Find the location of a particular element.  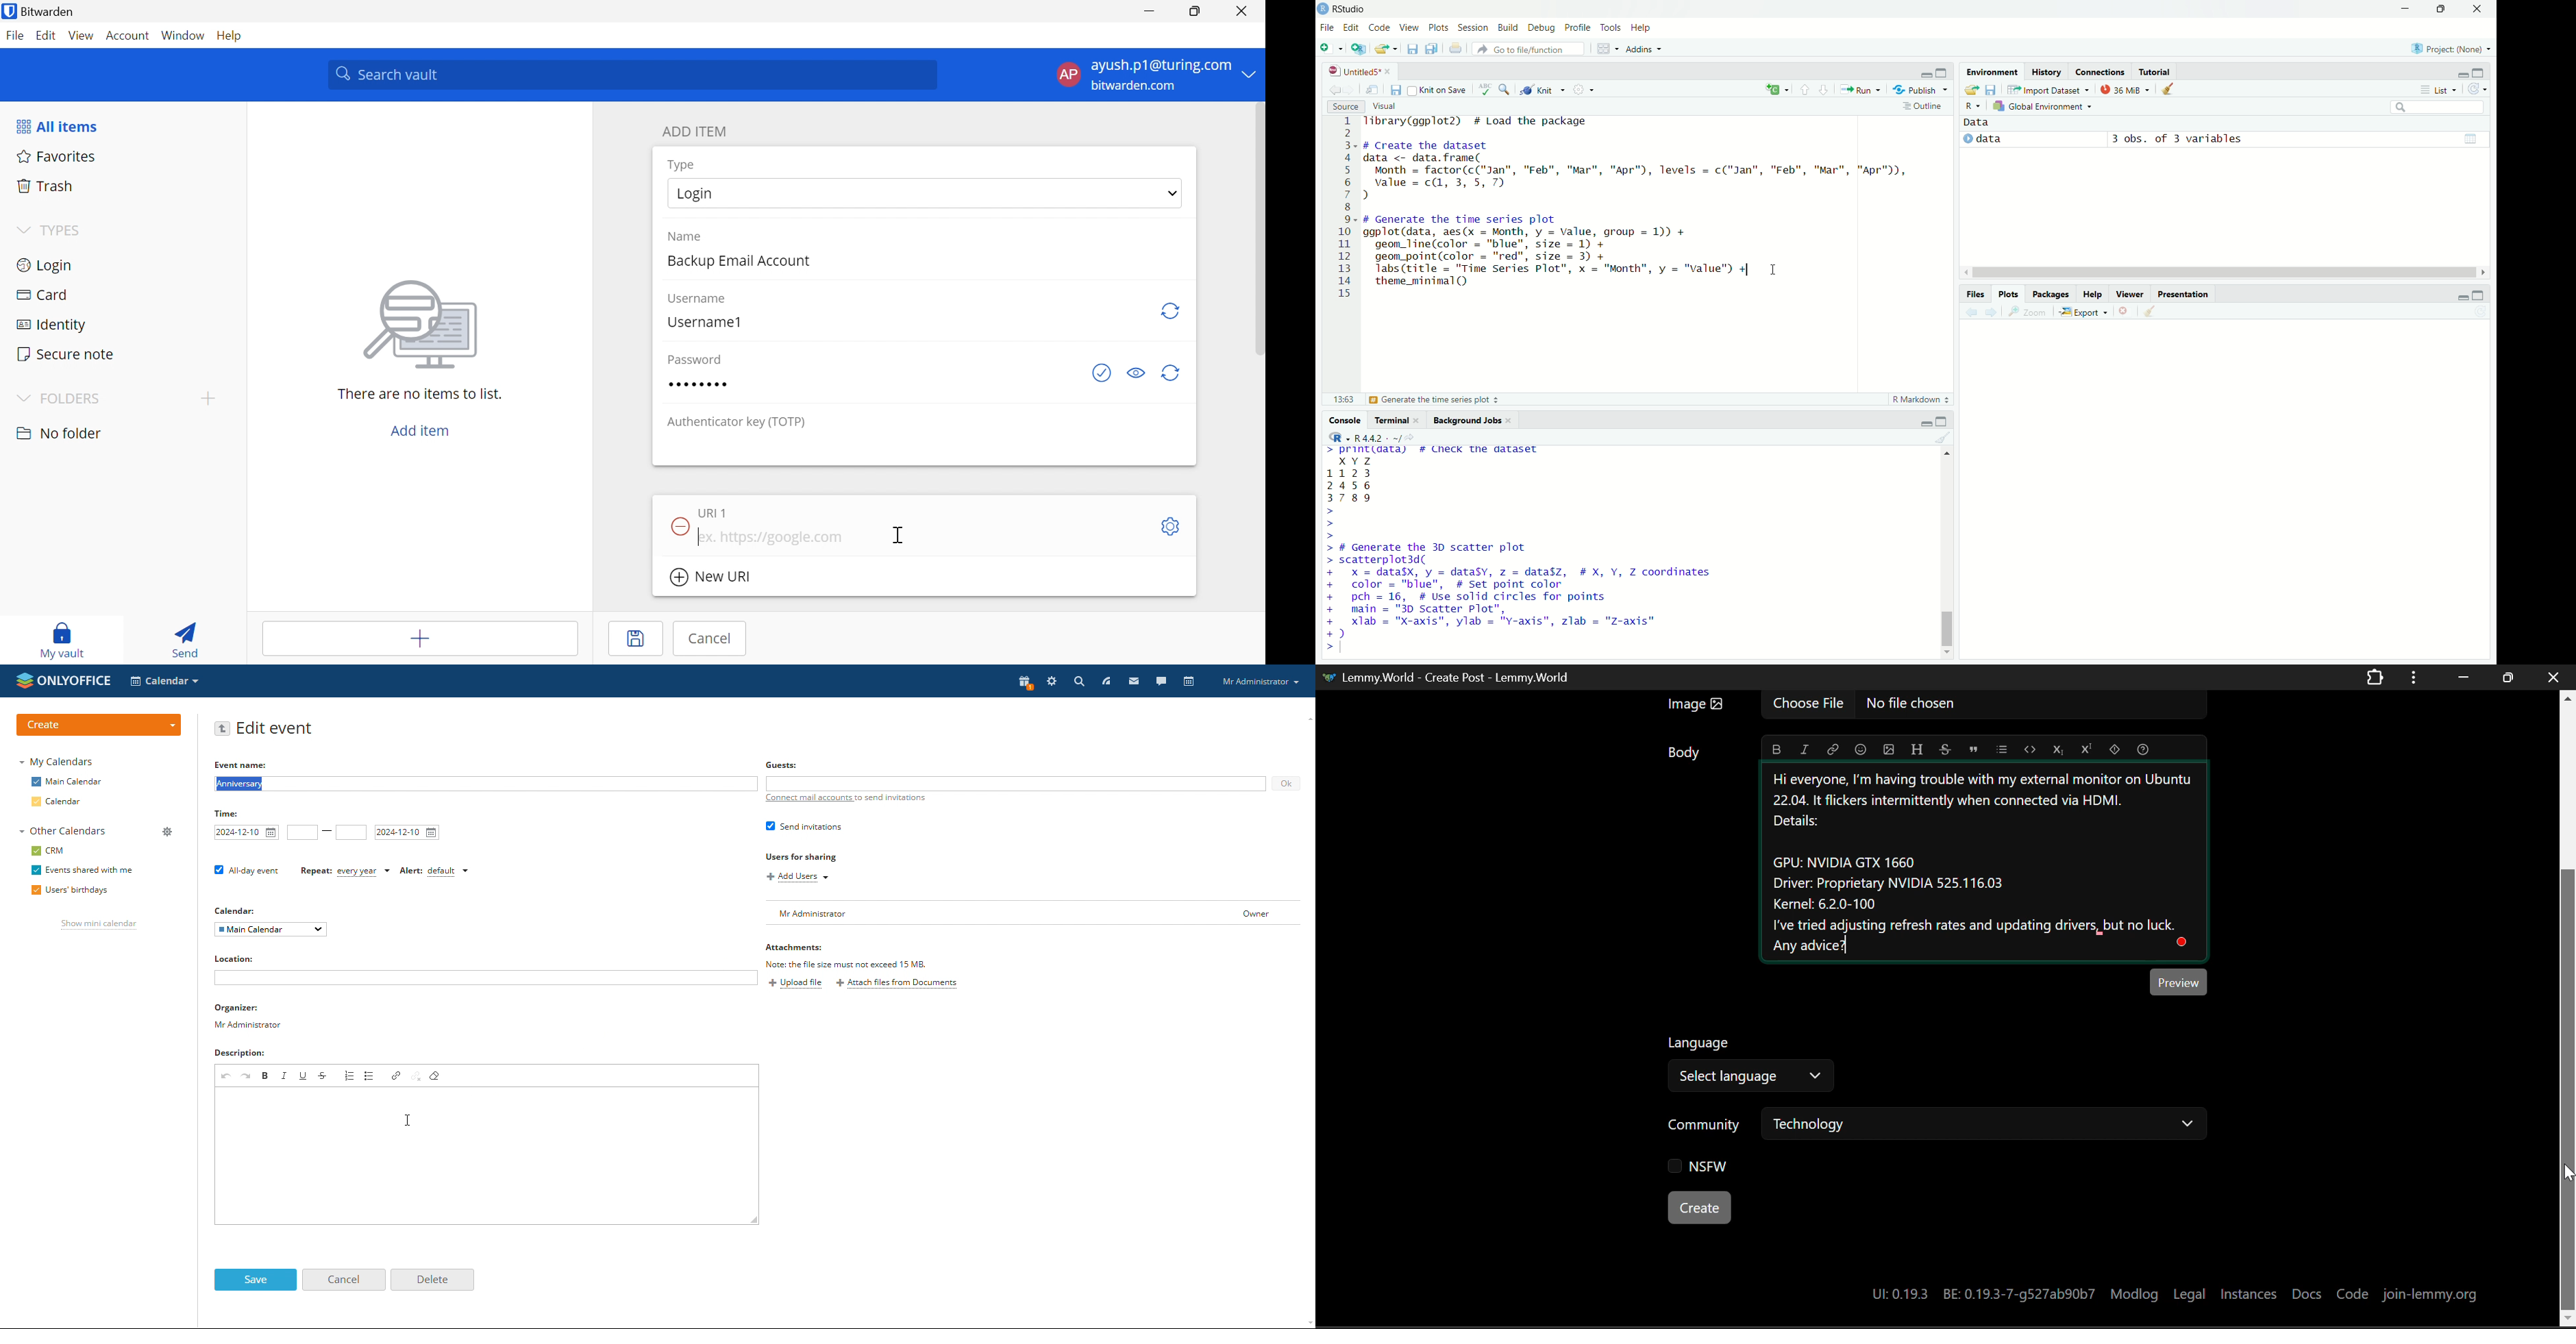

data is located at coordinates (1981, 123).